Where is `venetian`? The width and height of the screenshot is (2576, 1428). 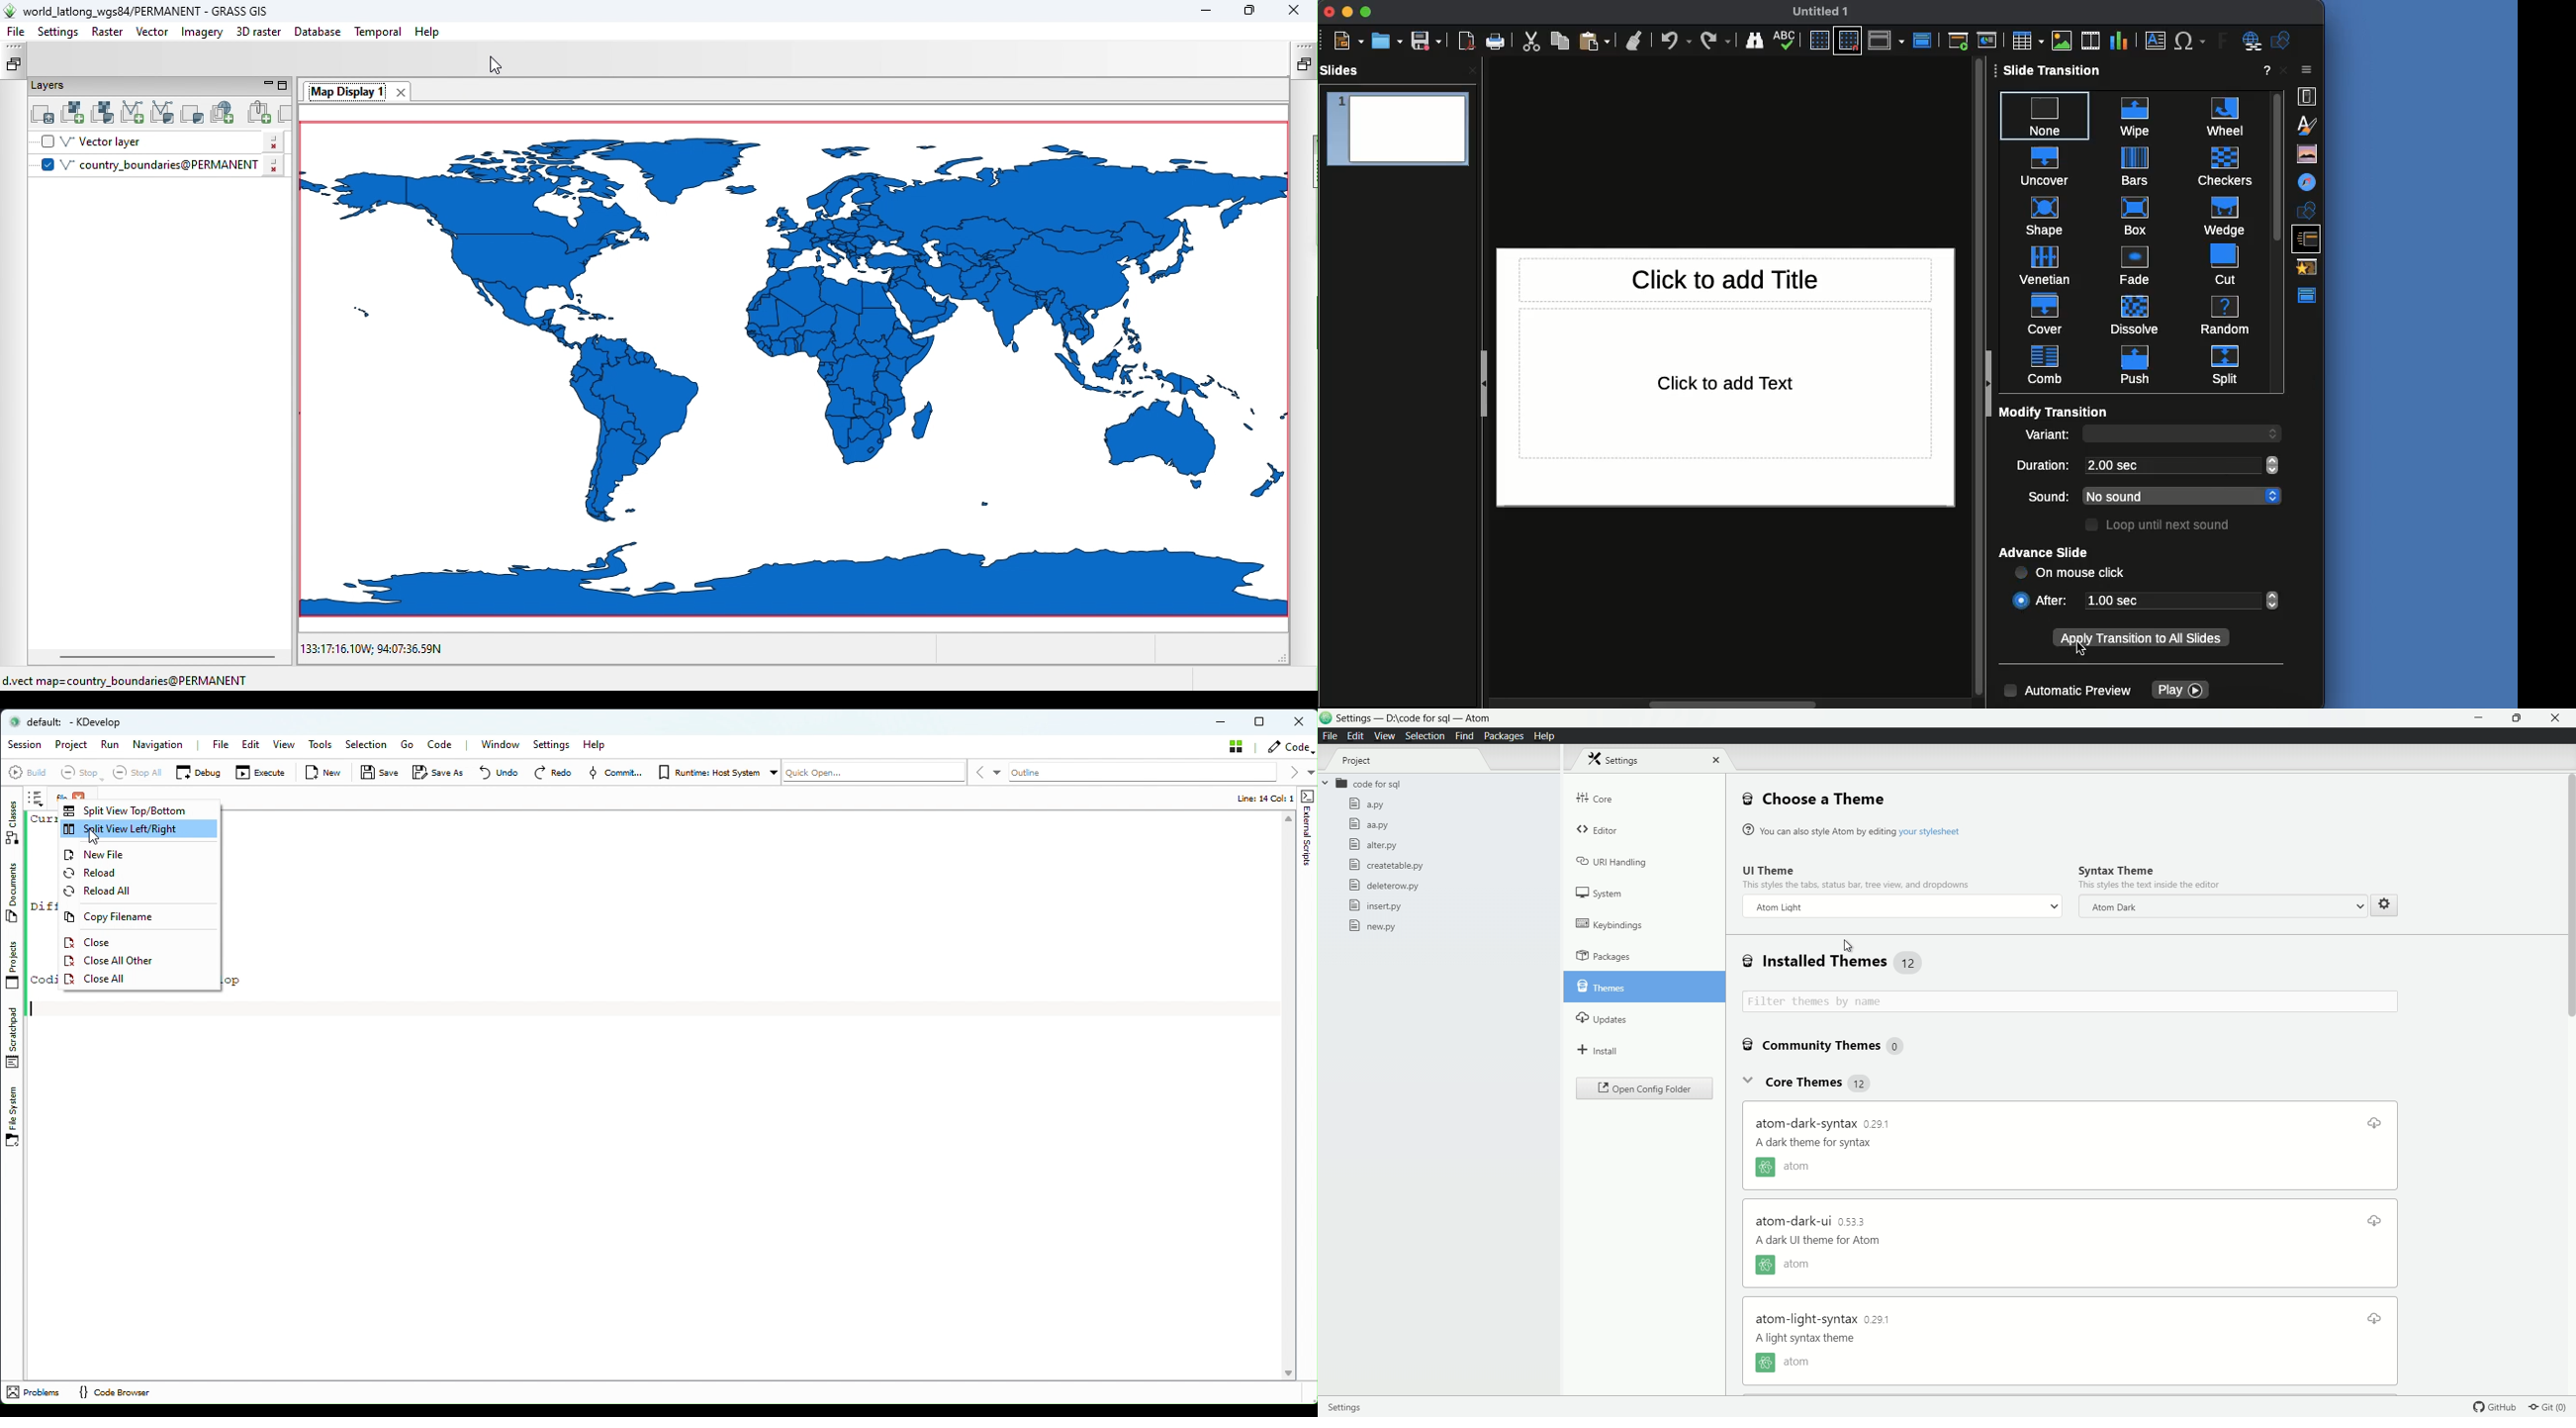 venetian is located at coordinates (2046, 262).